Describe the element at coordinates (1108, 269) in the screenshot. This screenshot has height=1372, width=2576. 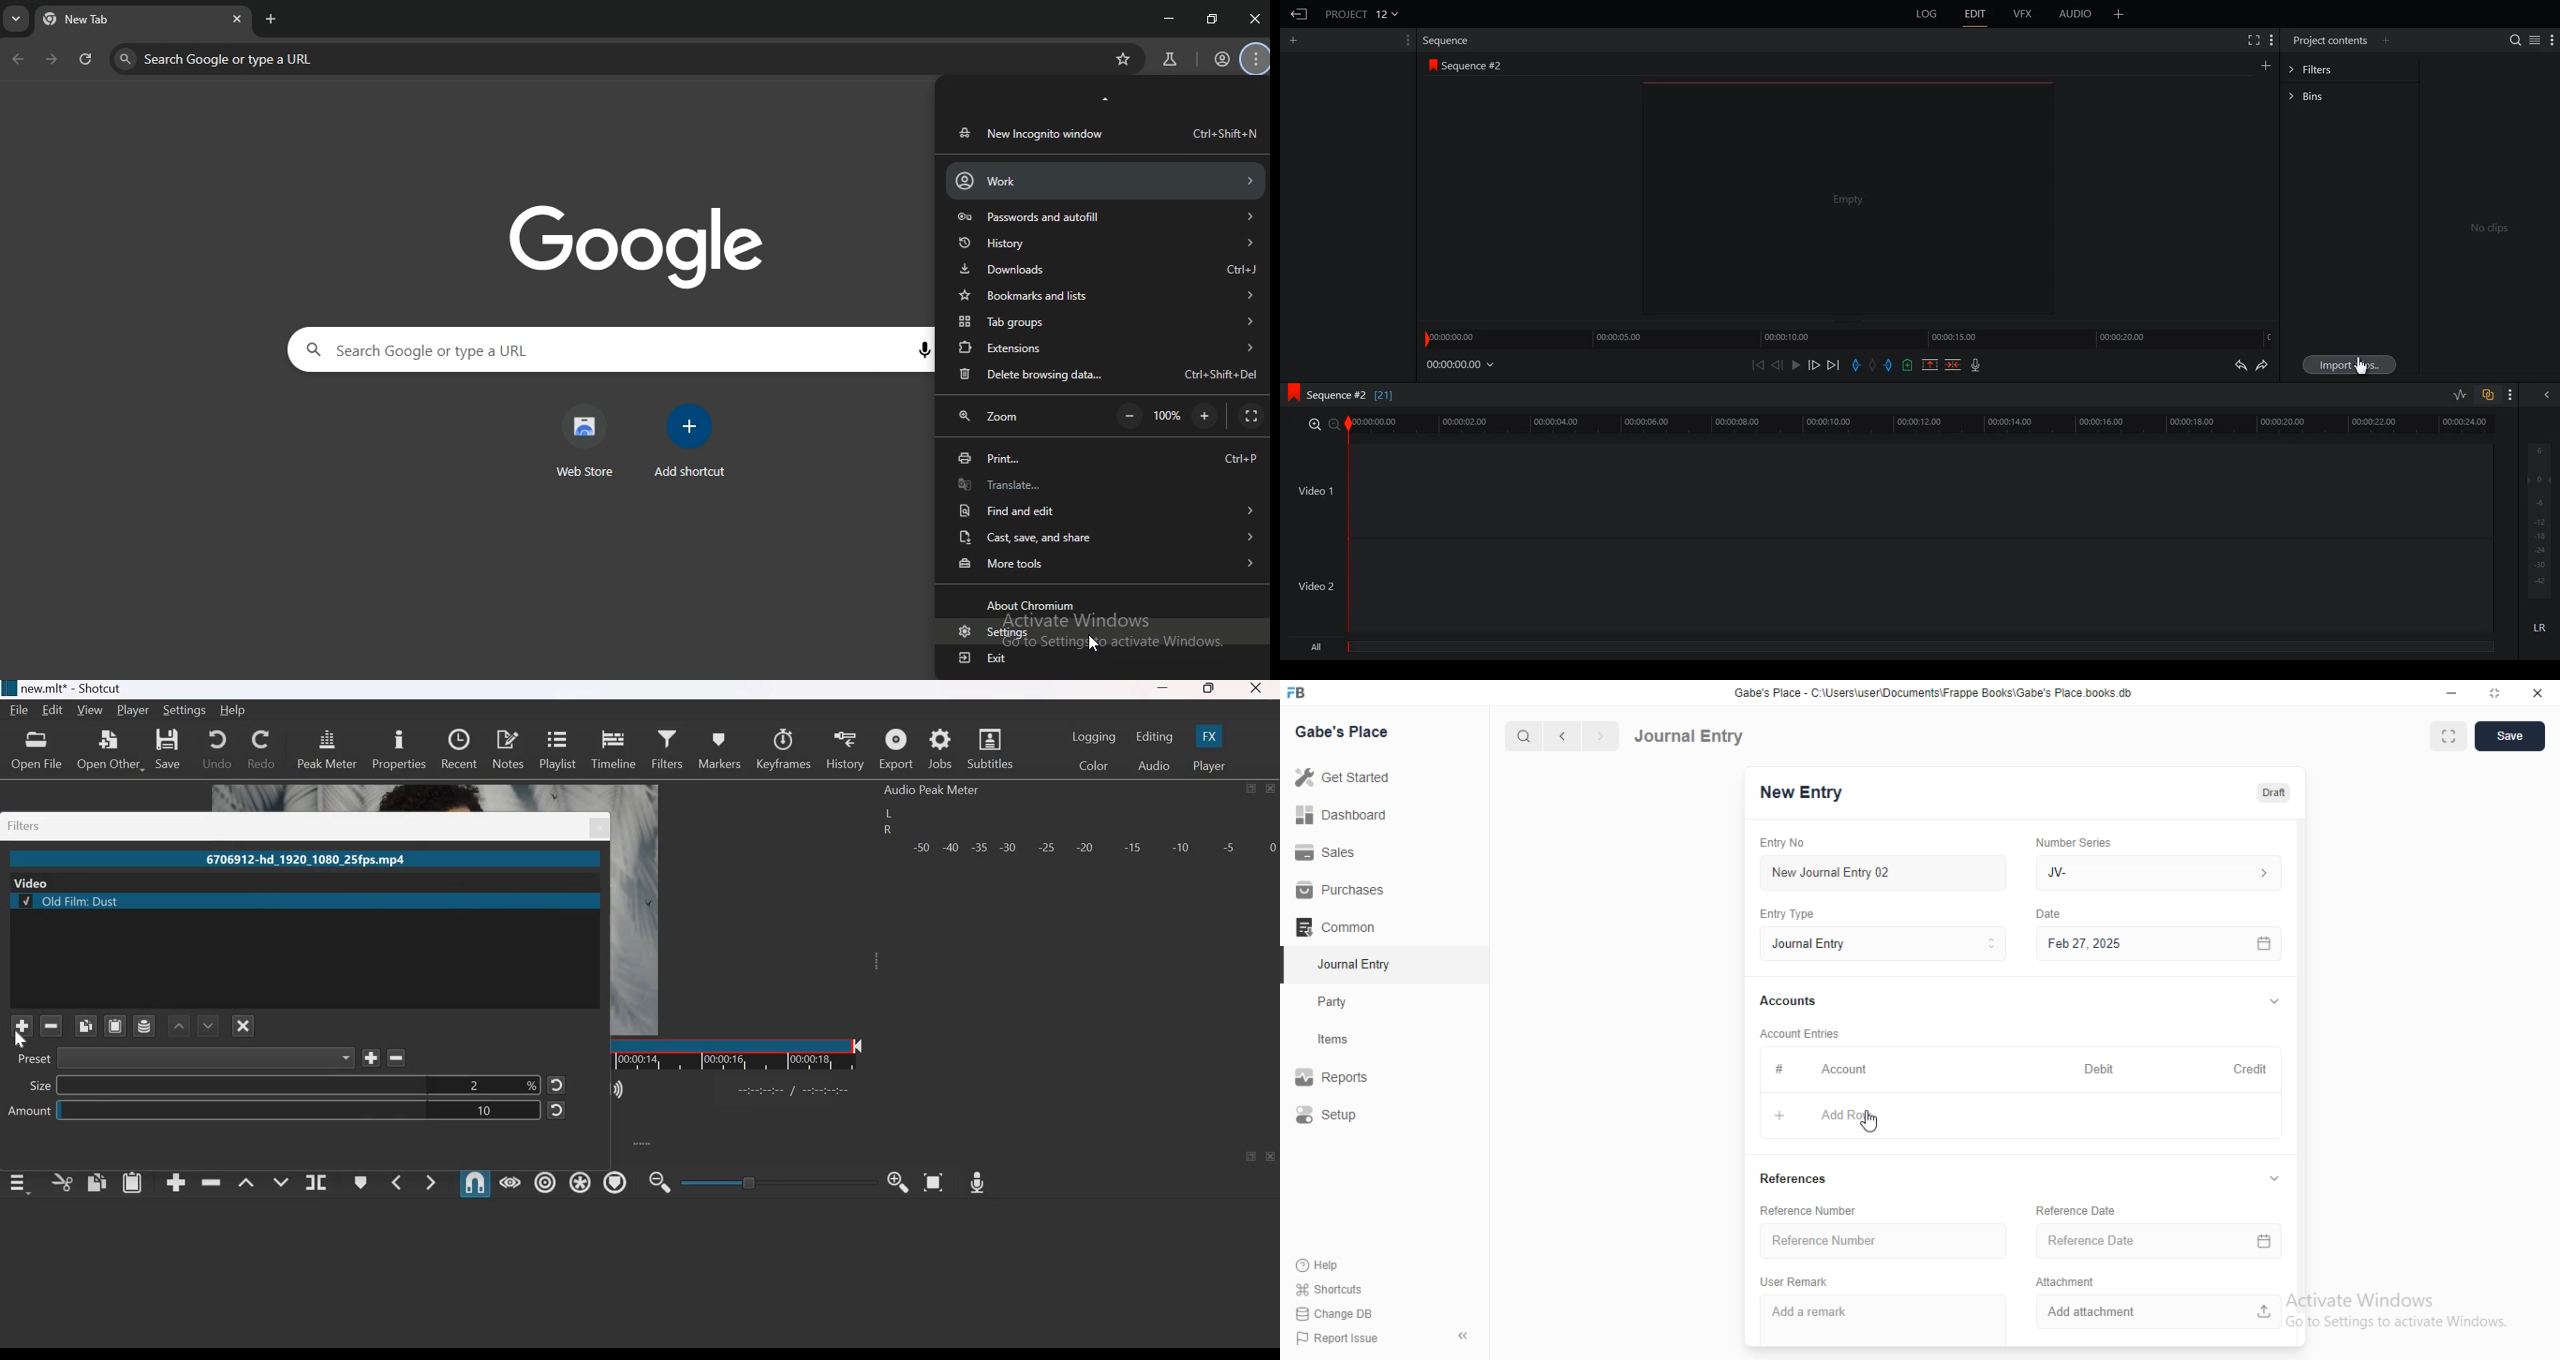
I see `downloads` at that location.